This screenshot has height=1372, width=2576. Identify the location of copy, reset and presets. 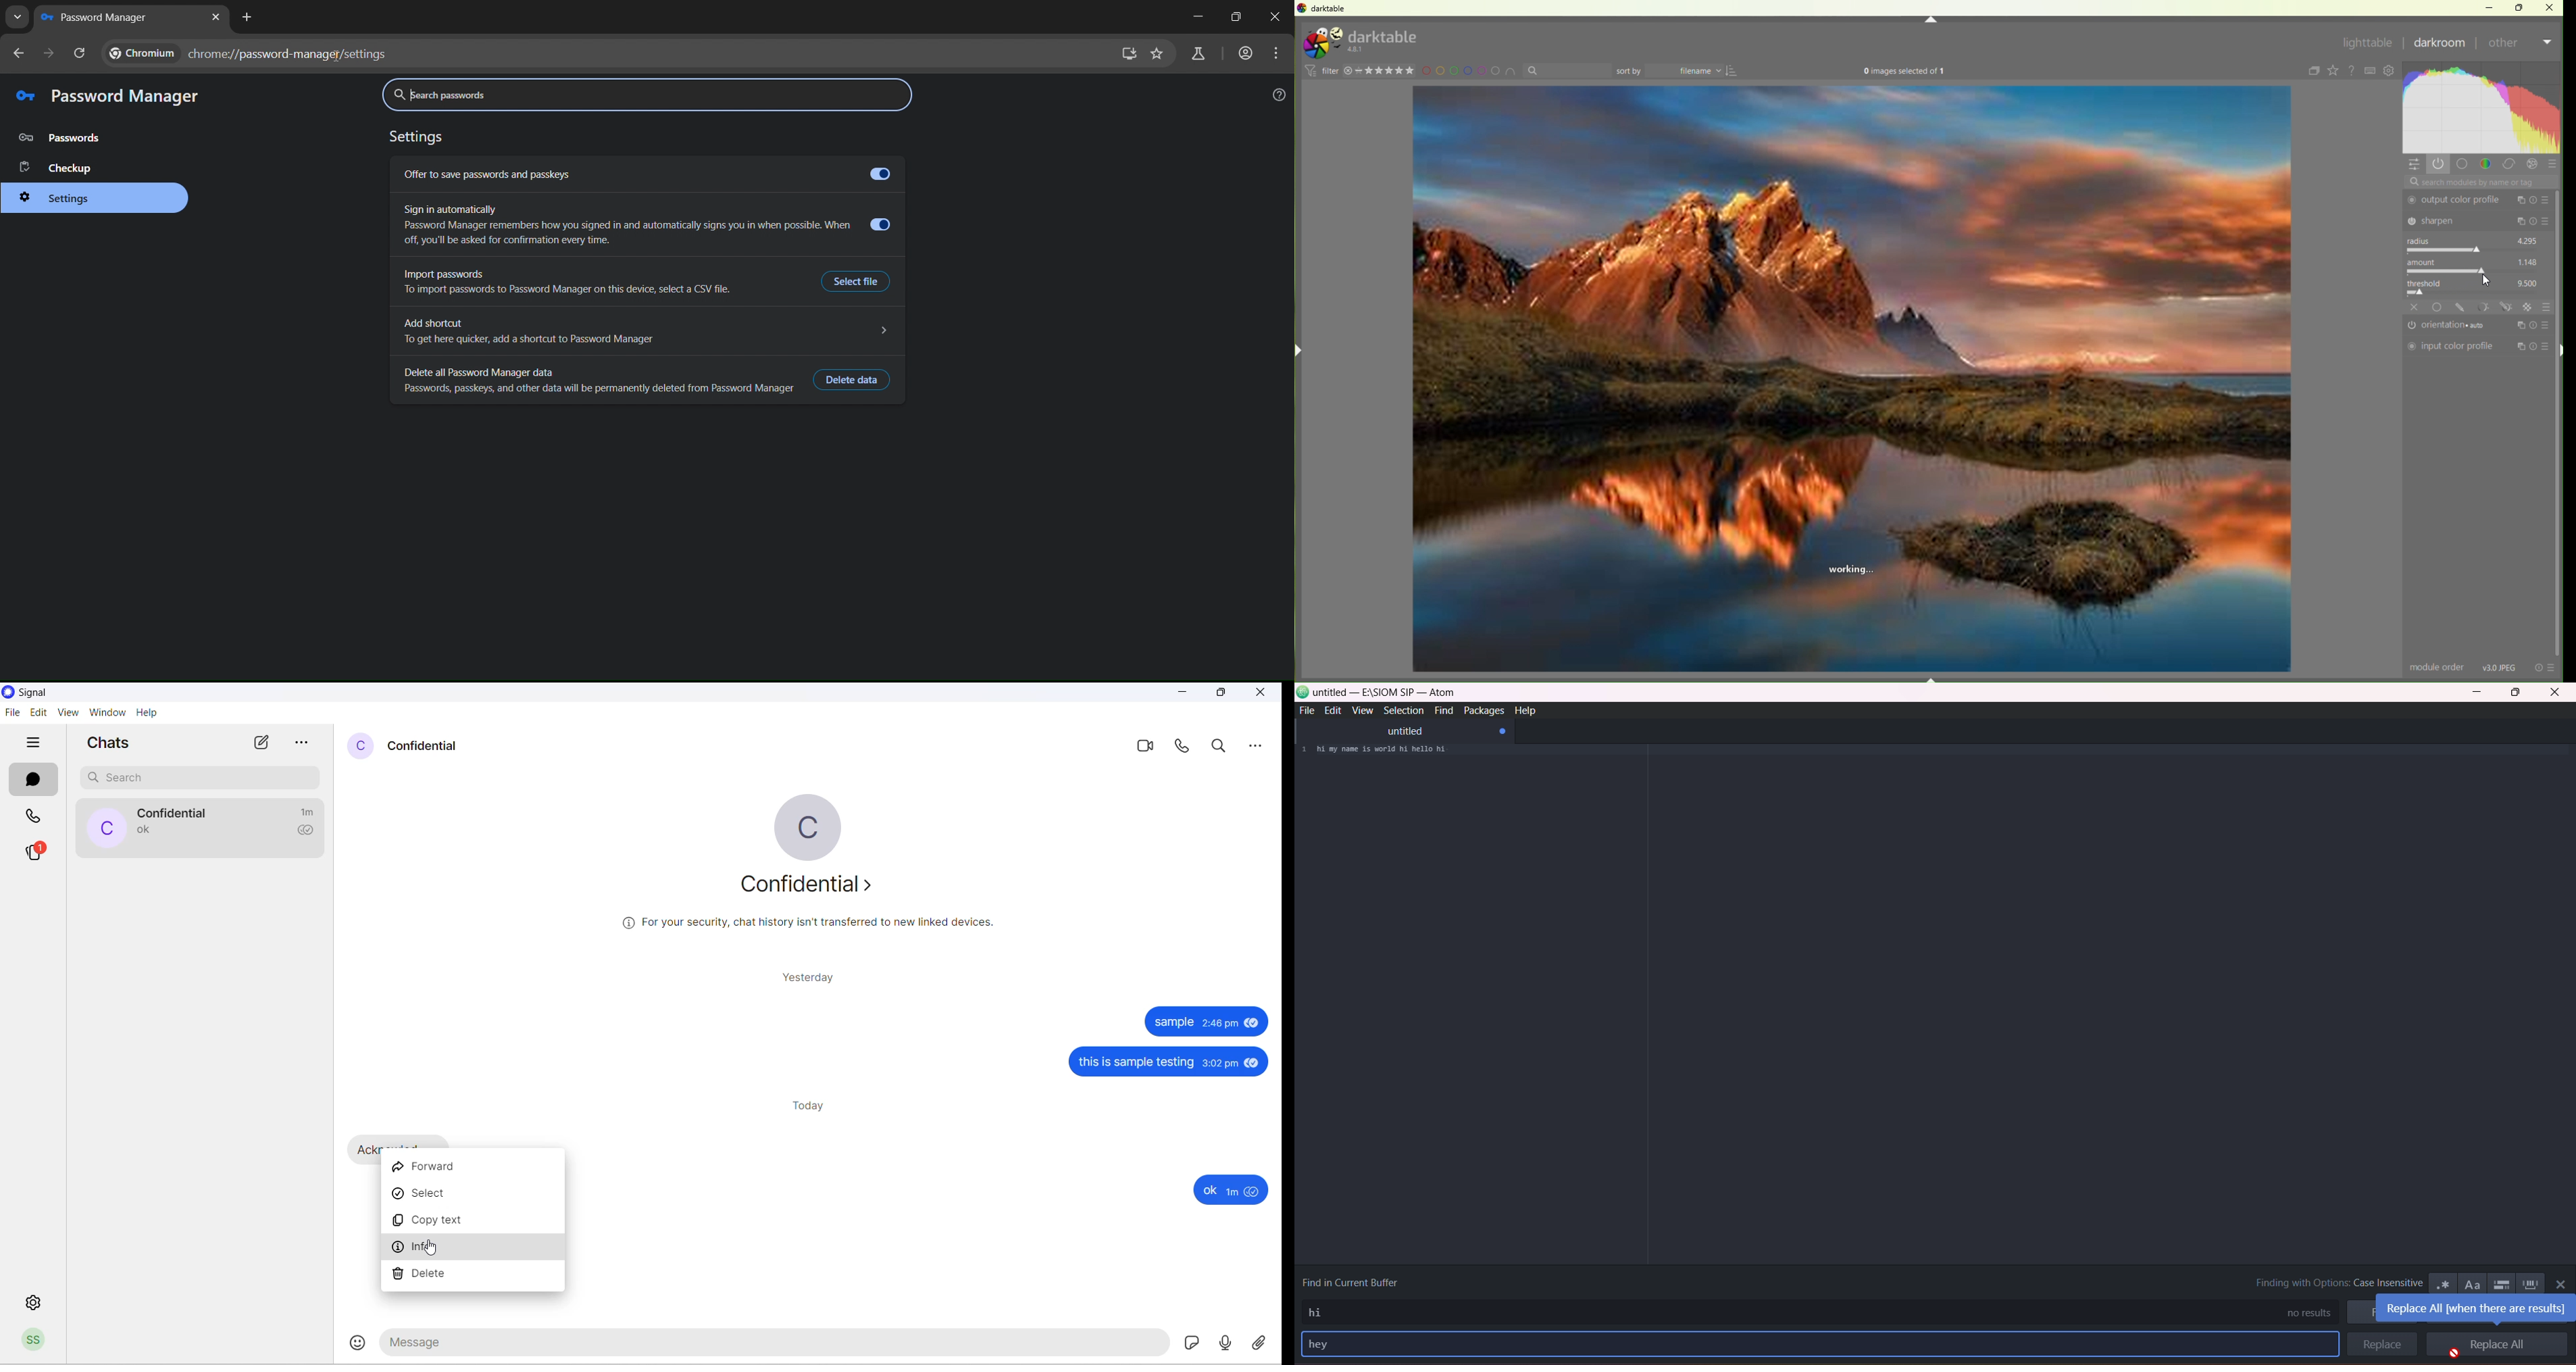
(2534, 324).